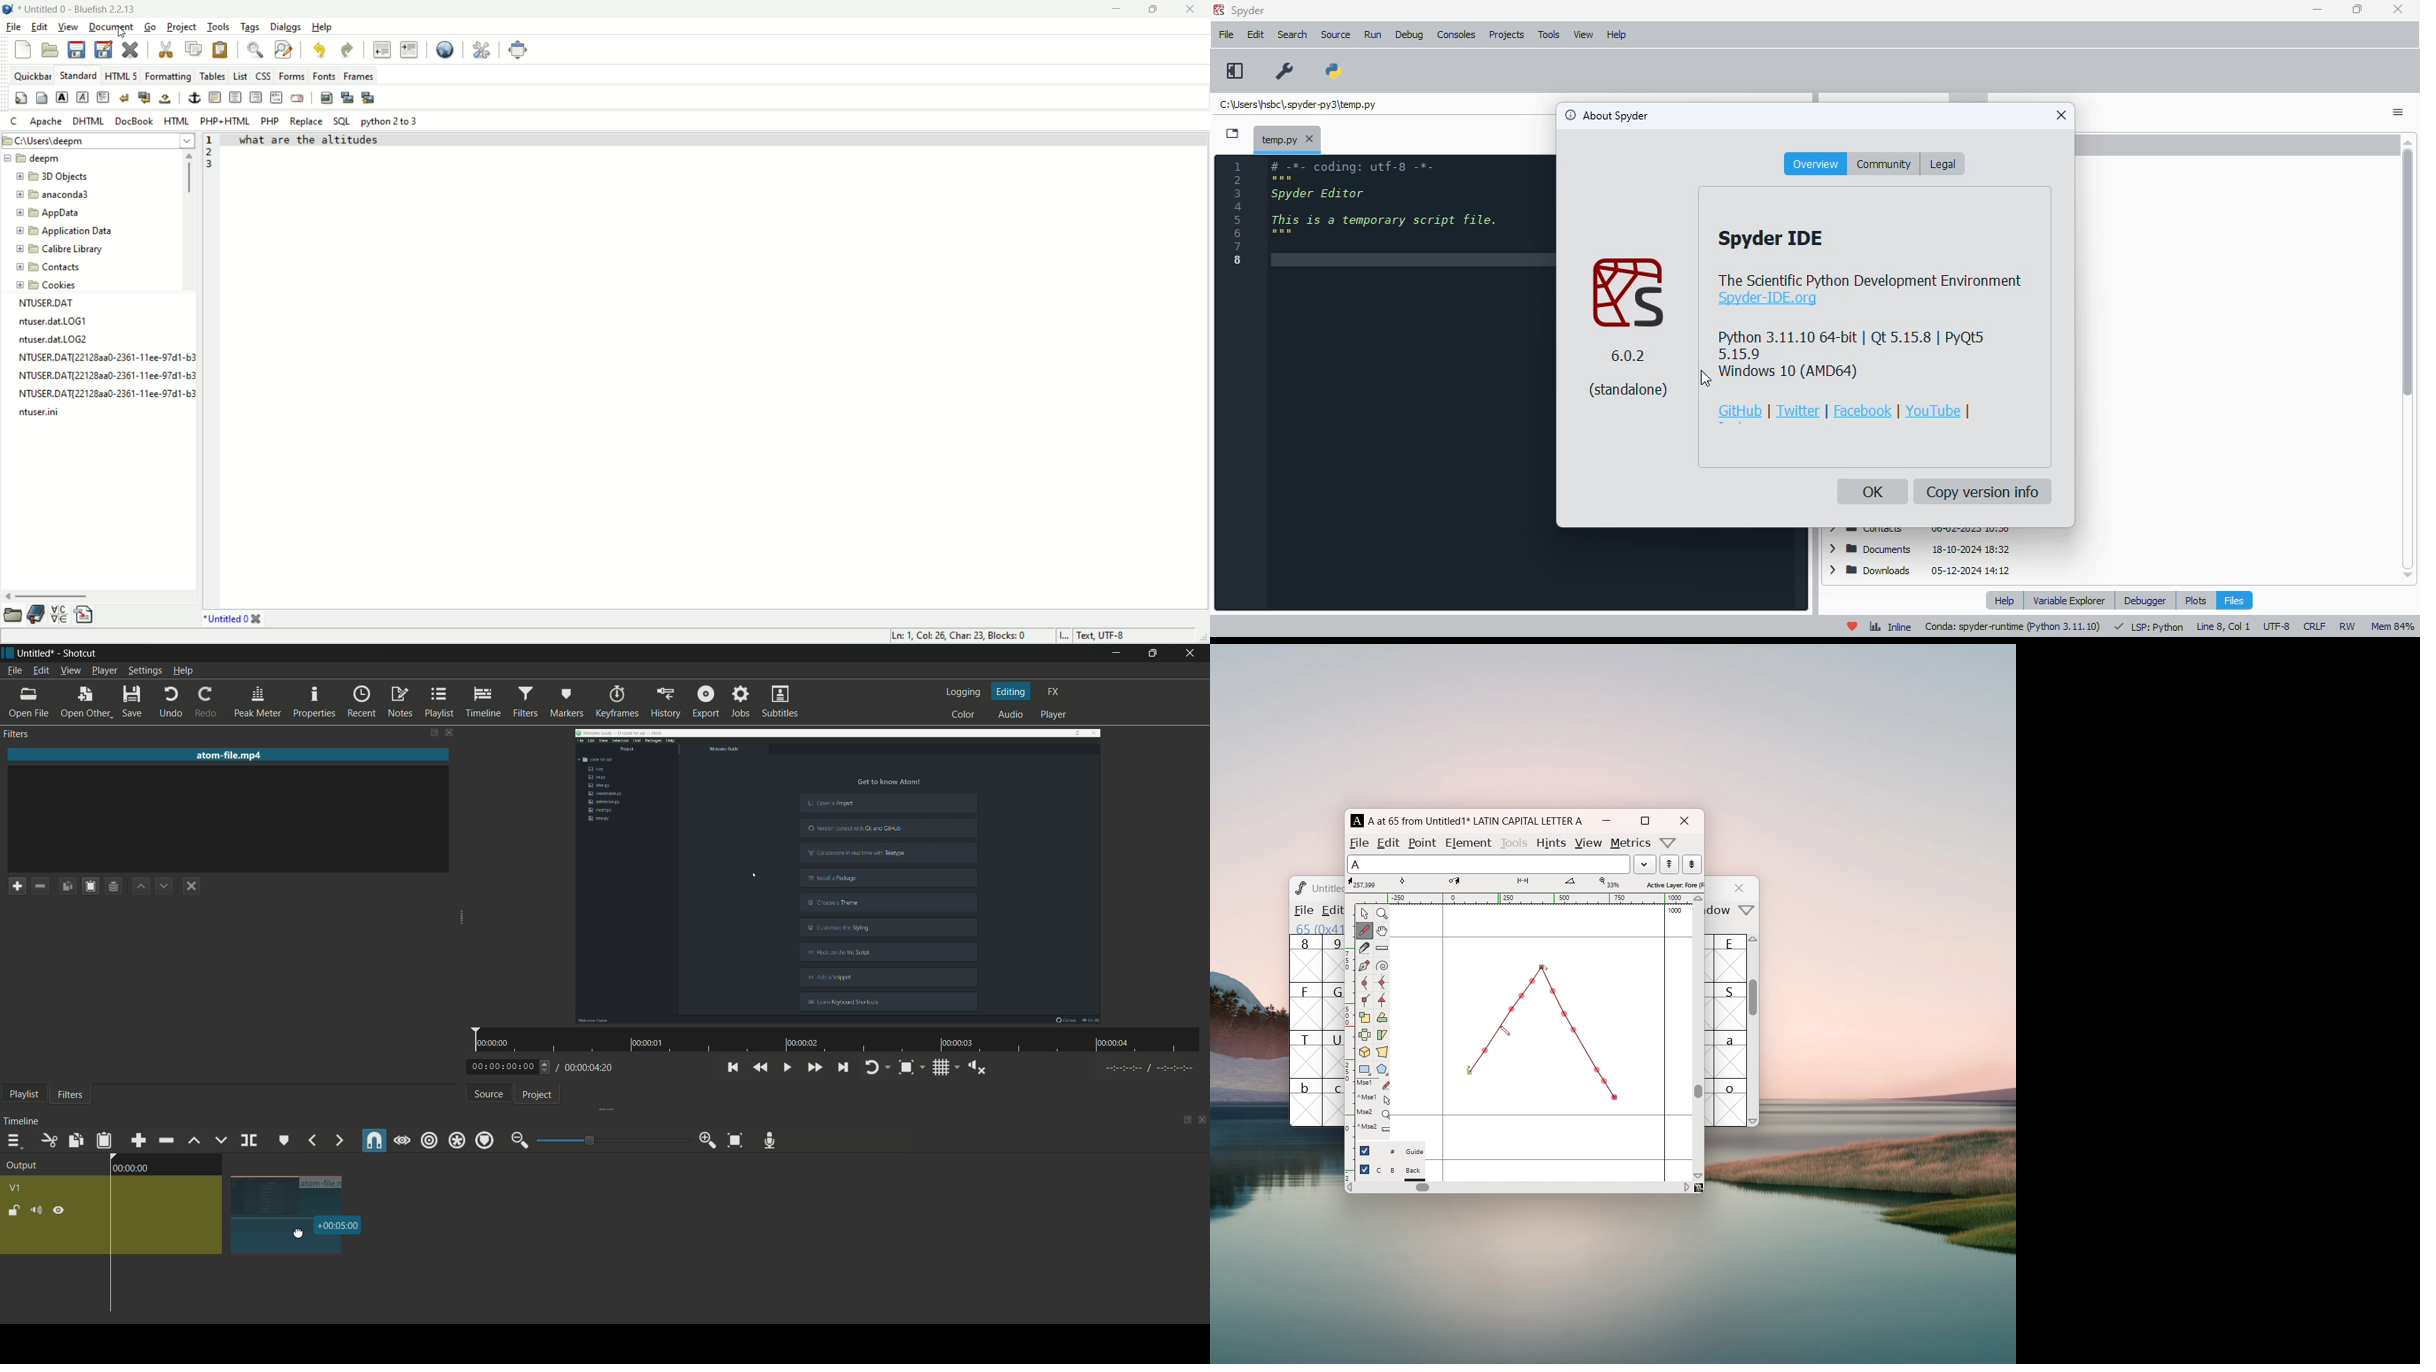  What do you see at coordinates (1336, 35) in the screenshot?
I see `source` at bounding box center [1336, 35].